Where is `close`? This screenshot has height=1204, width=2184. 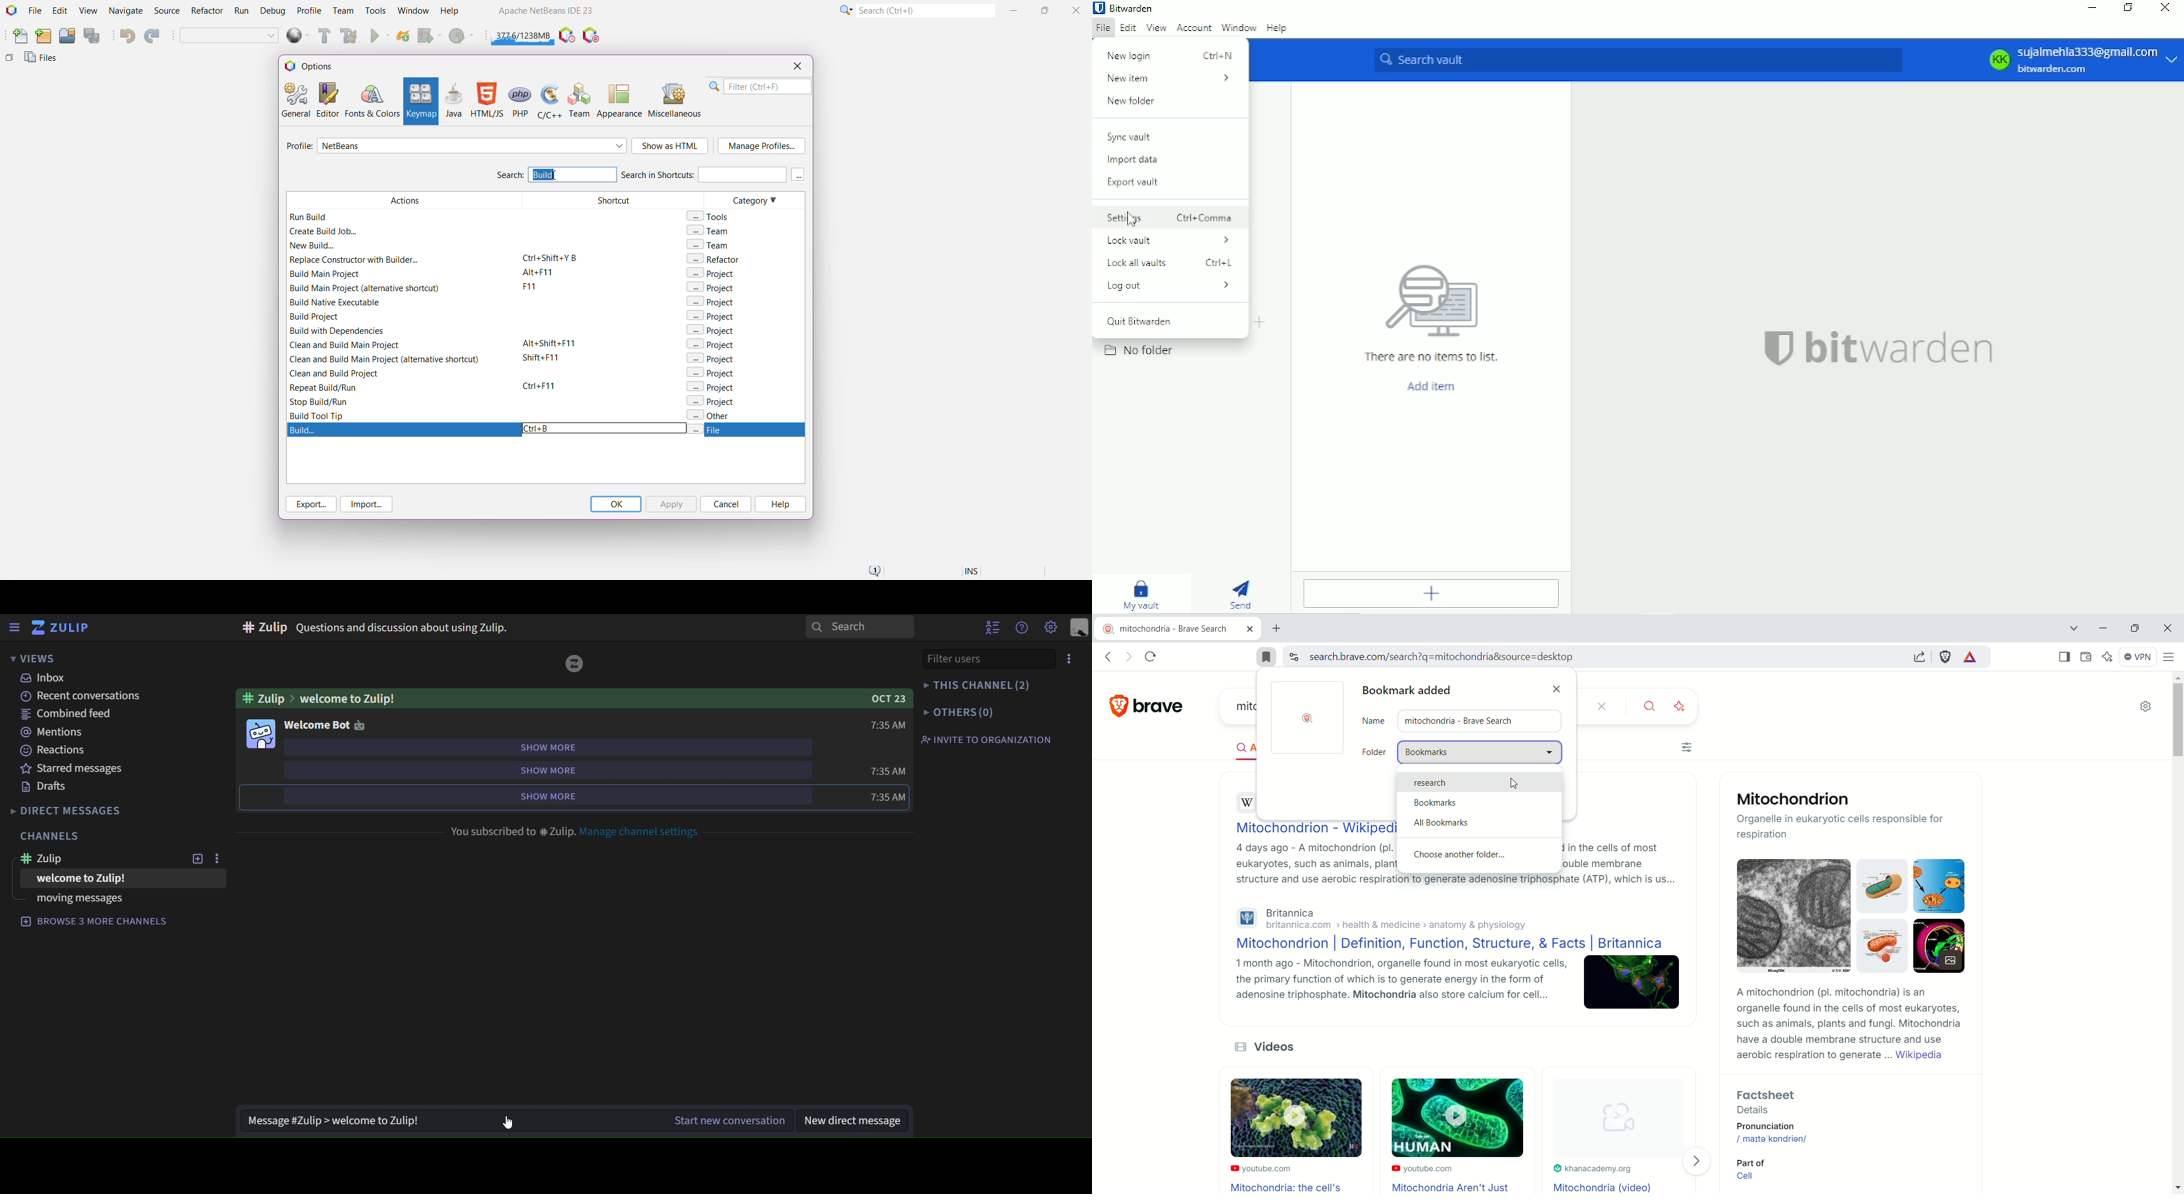 close is located at coordinates (1559, 686).